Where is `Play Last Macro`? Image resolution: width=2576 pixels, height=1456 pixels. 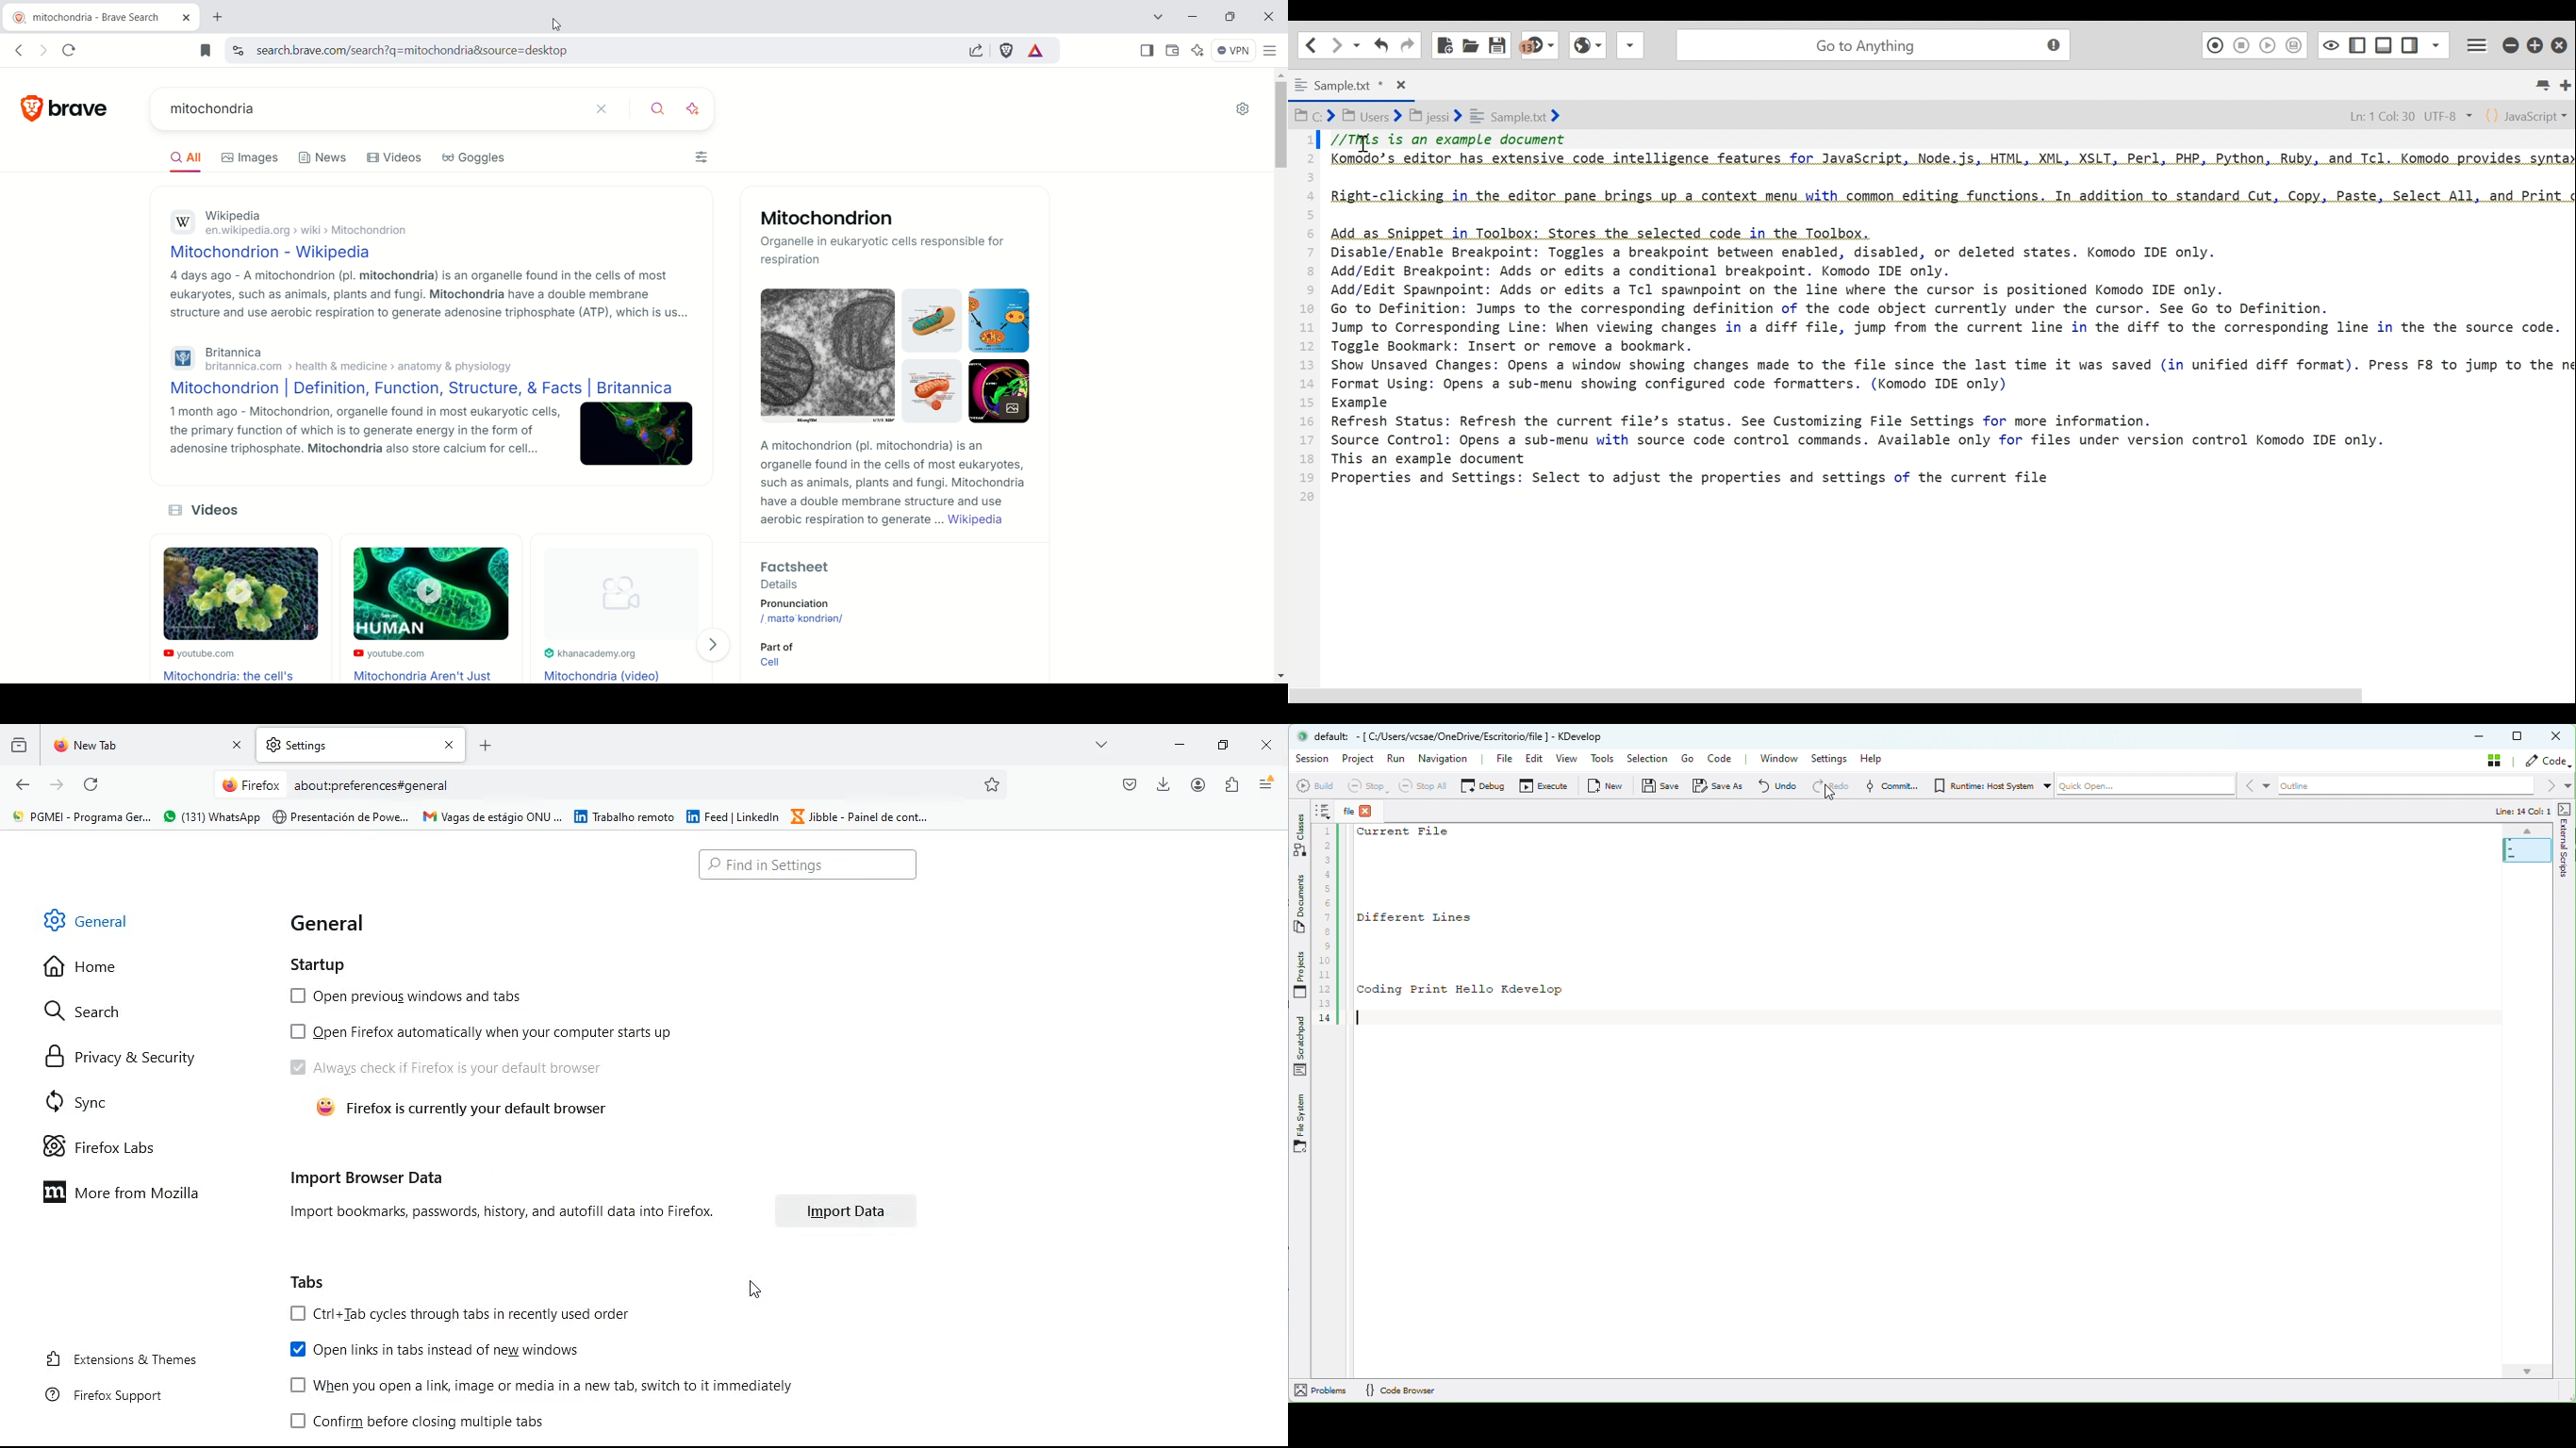 Play Last Macro is located at coordinates (2268, 44).